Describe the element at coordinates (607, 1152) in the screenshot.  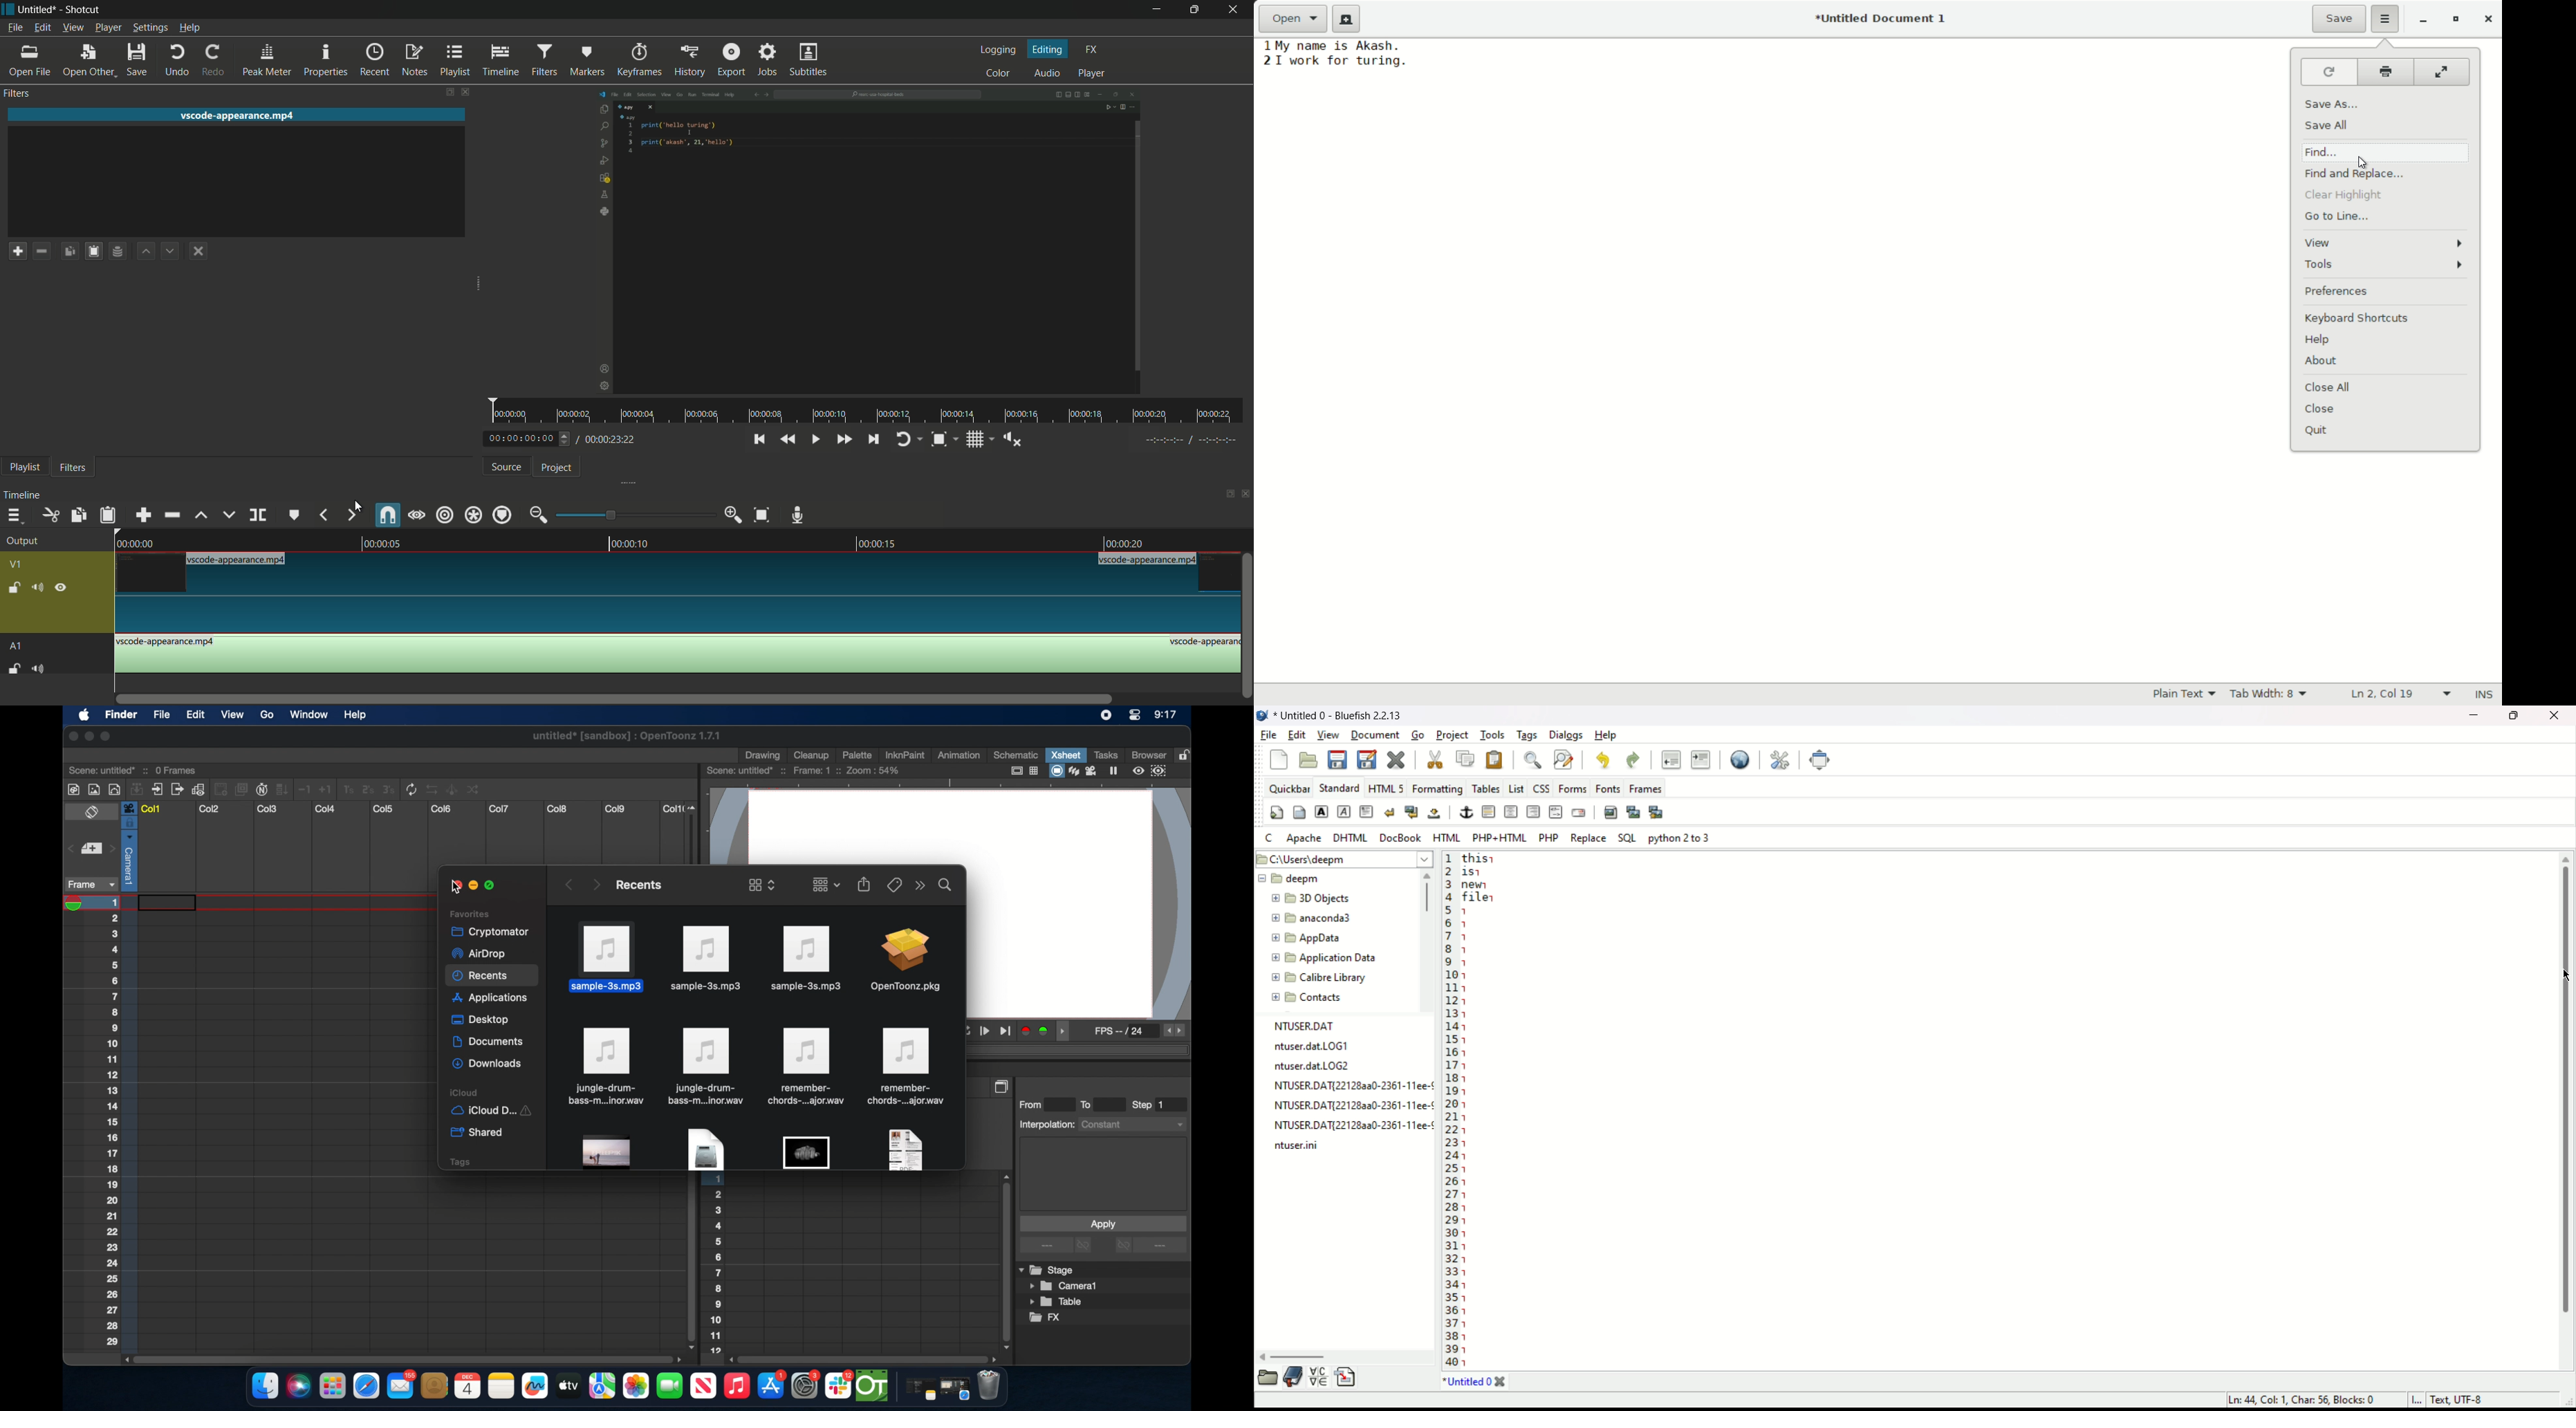
I see `obscure icon` at that location.